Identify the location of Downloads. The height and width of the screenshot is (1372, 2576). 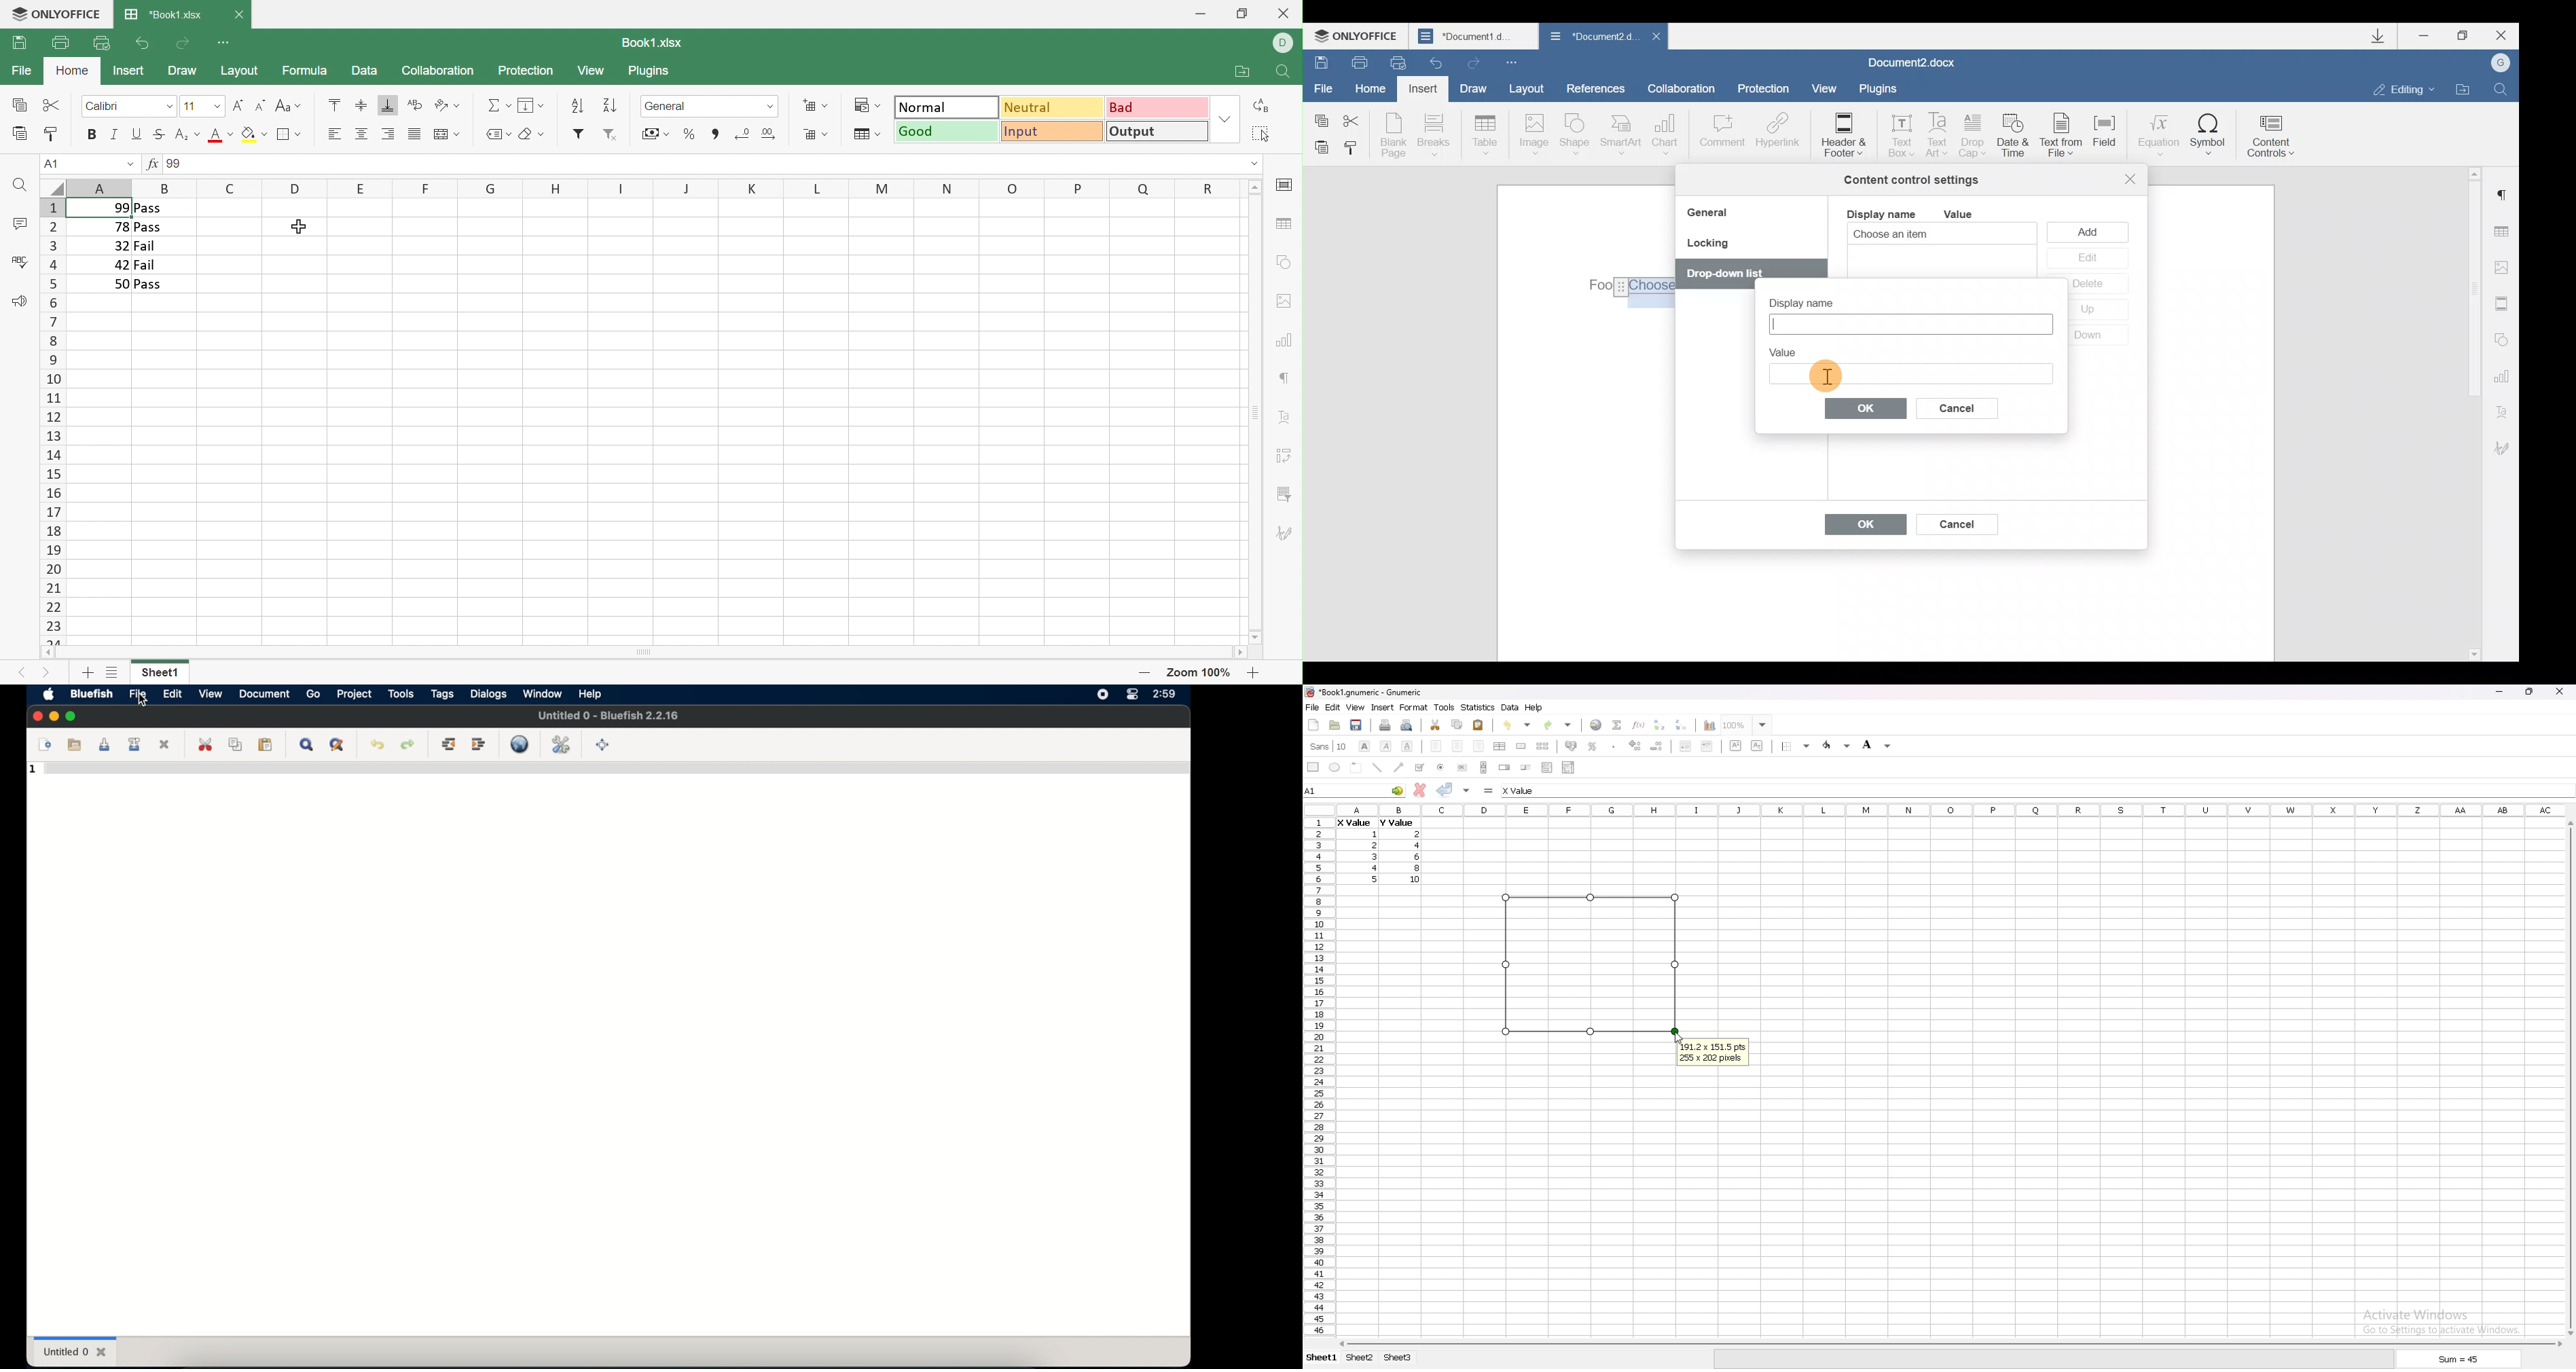
(2383, 36).